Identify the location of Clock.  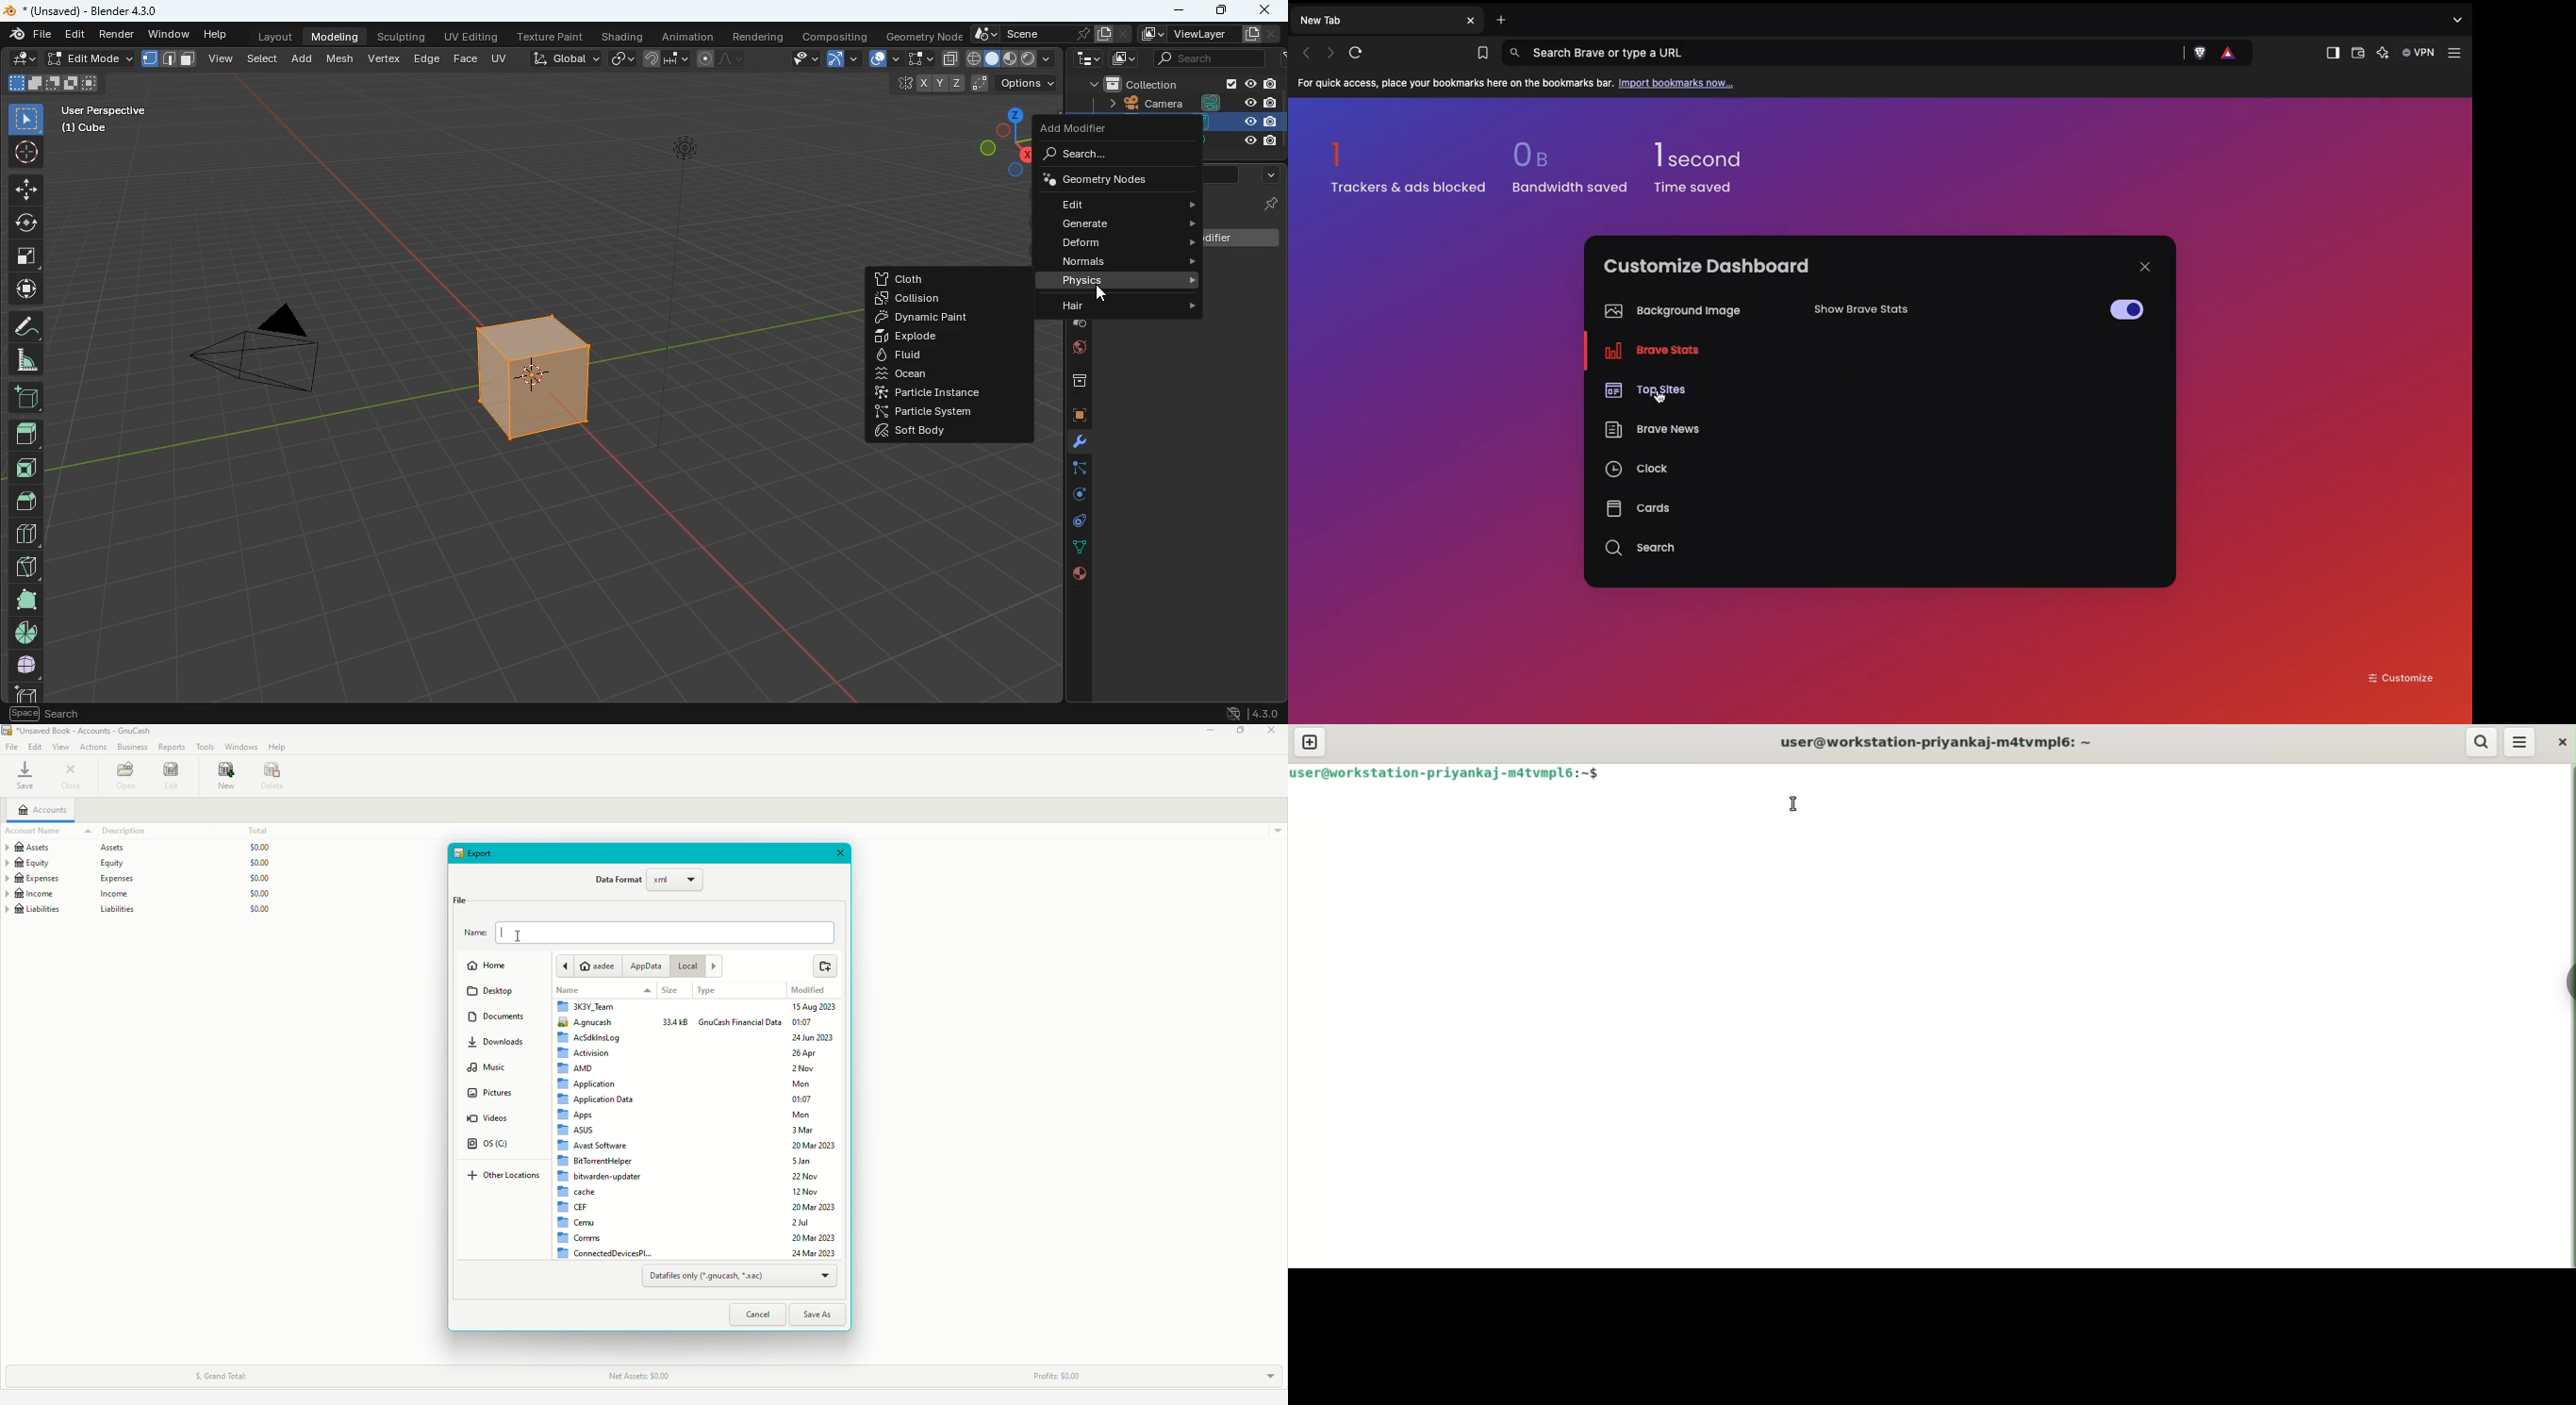
(1639, 472).